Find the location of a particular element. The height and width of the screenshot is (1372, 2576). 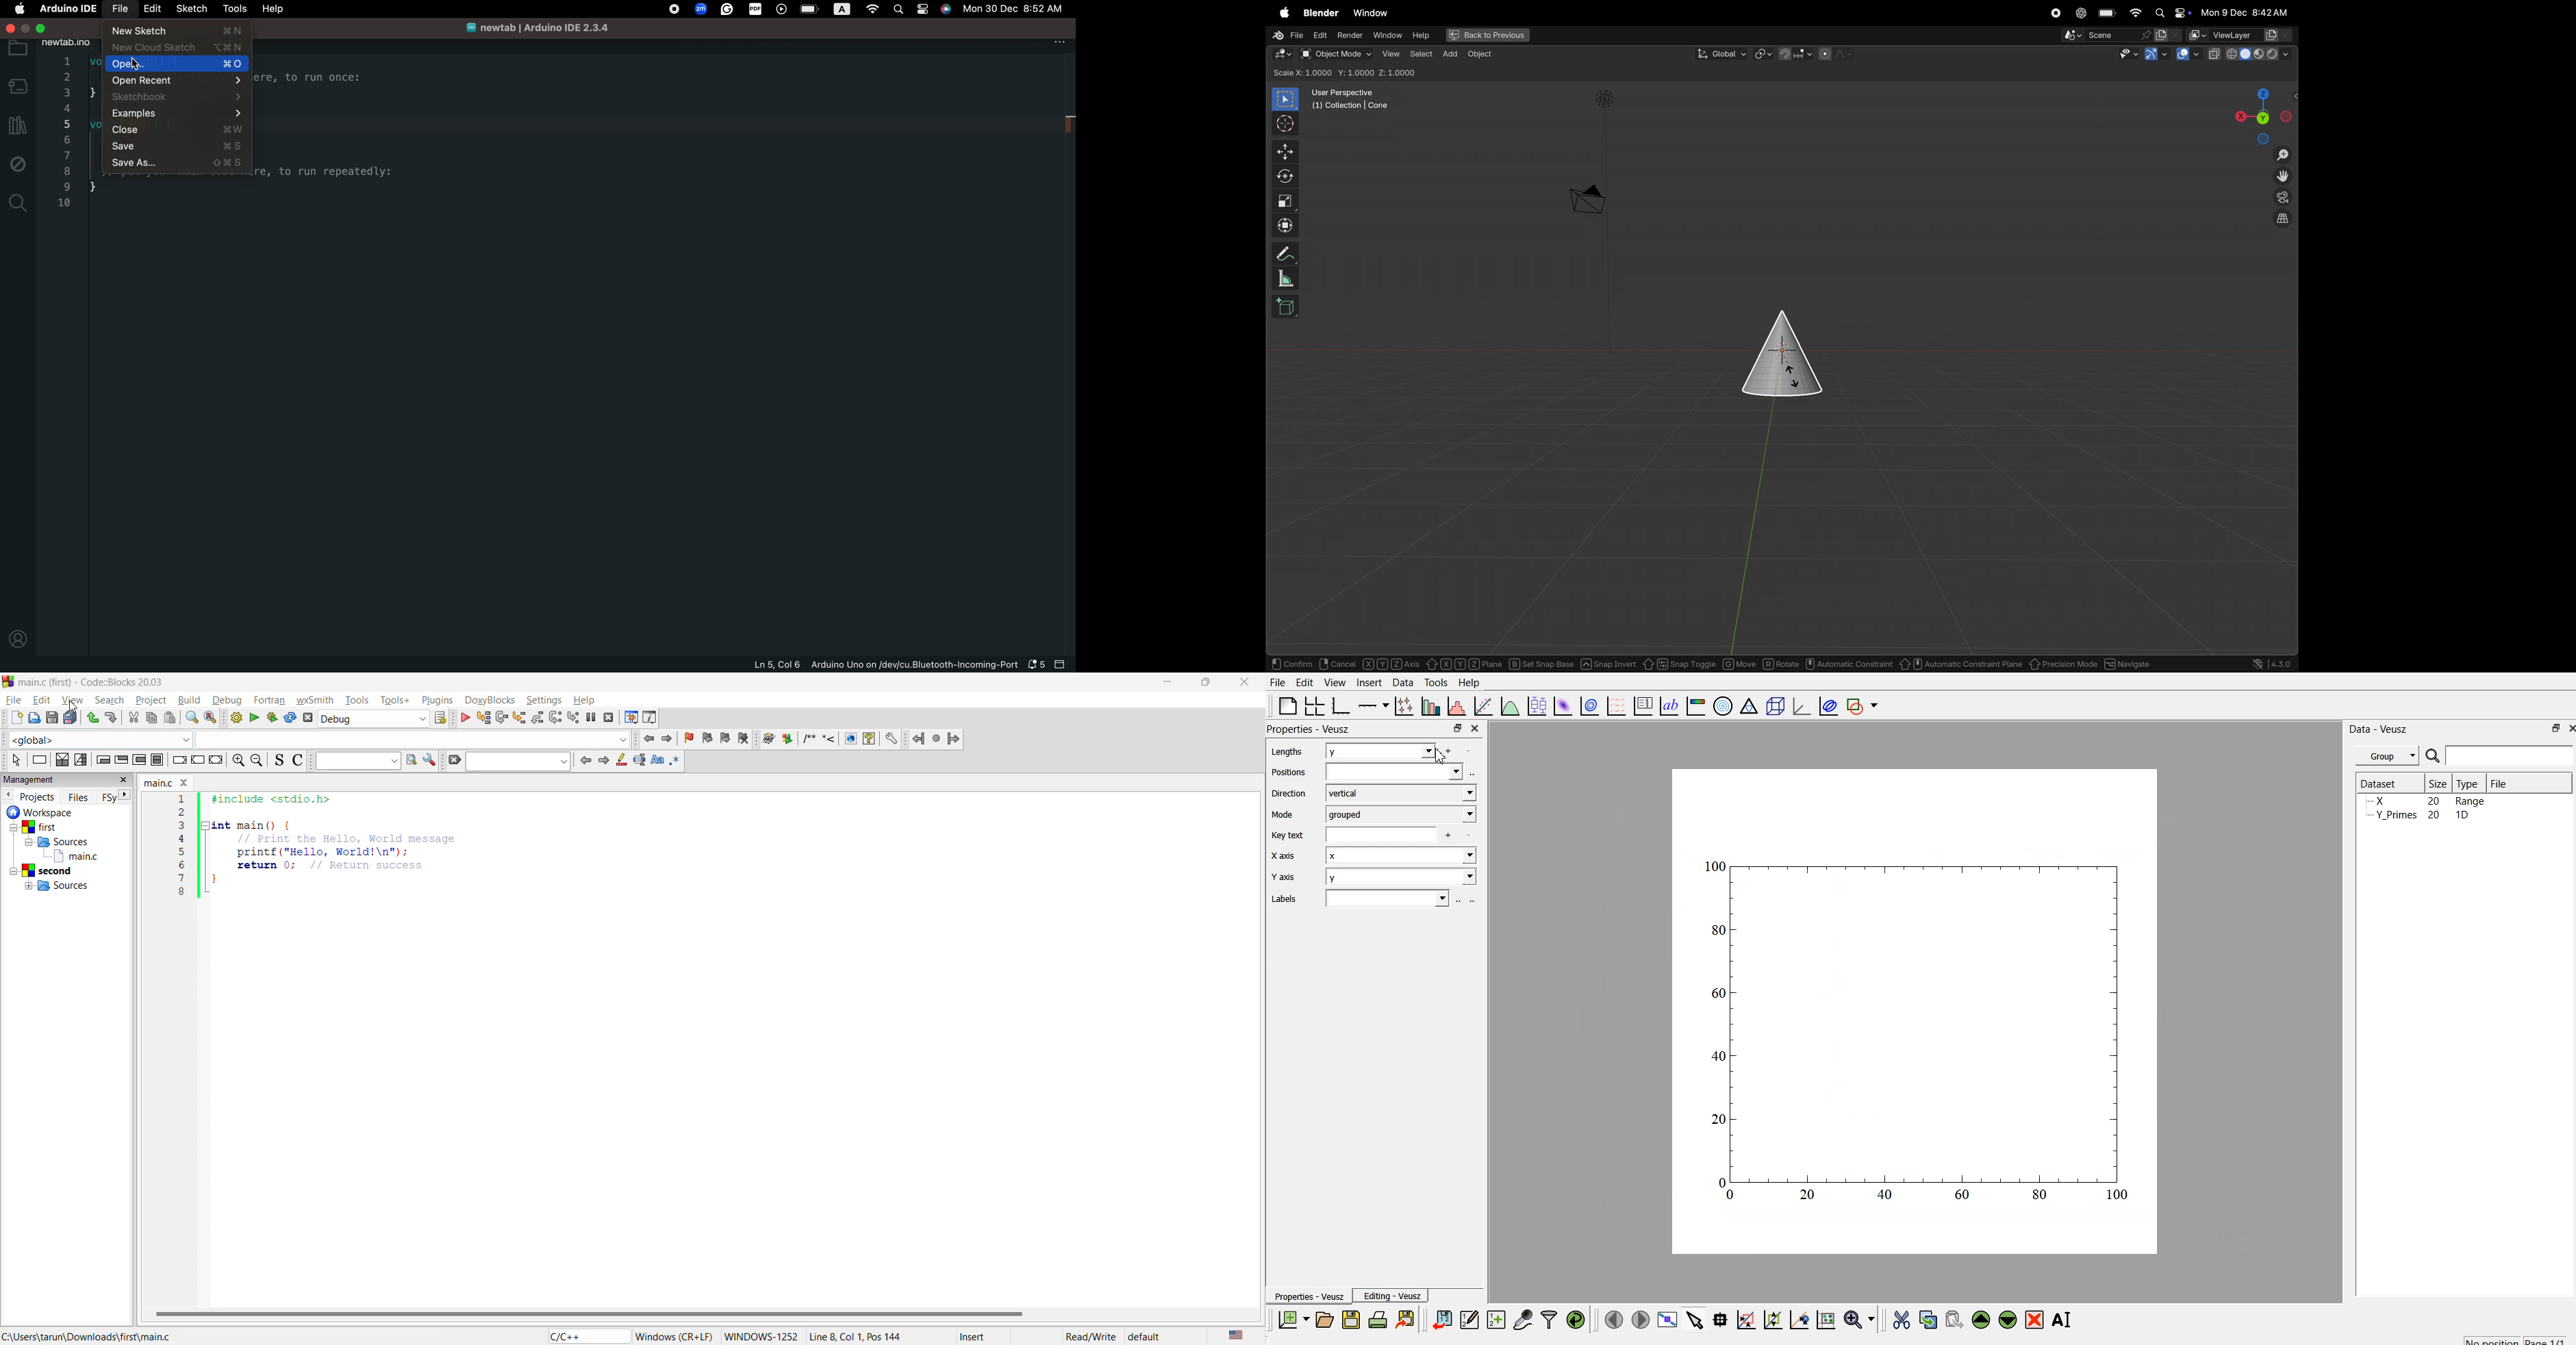

close is located at coordinates (1474, 727).